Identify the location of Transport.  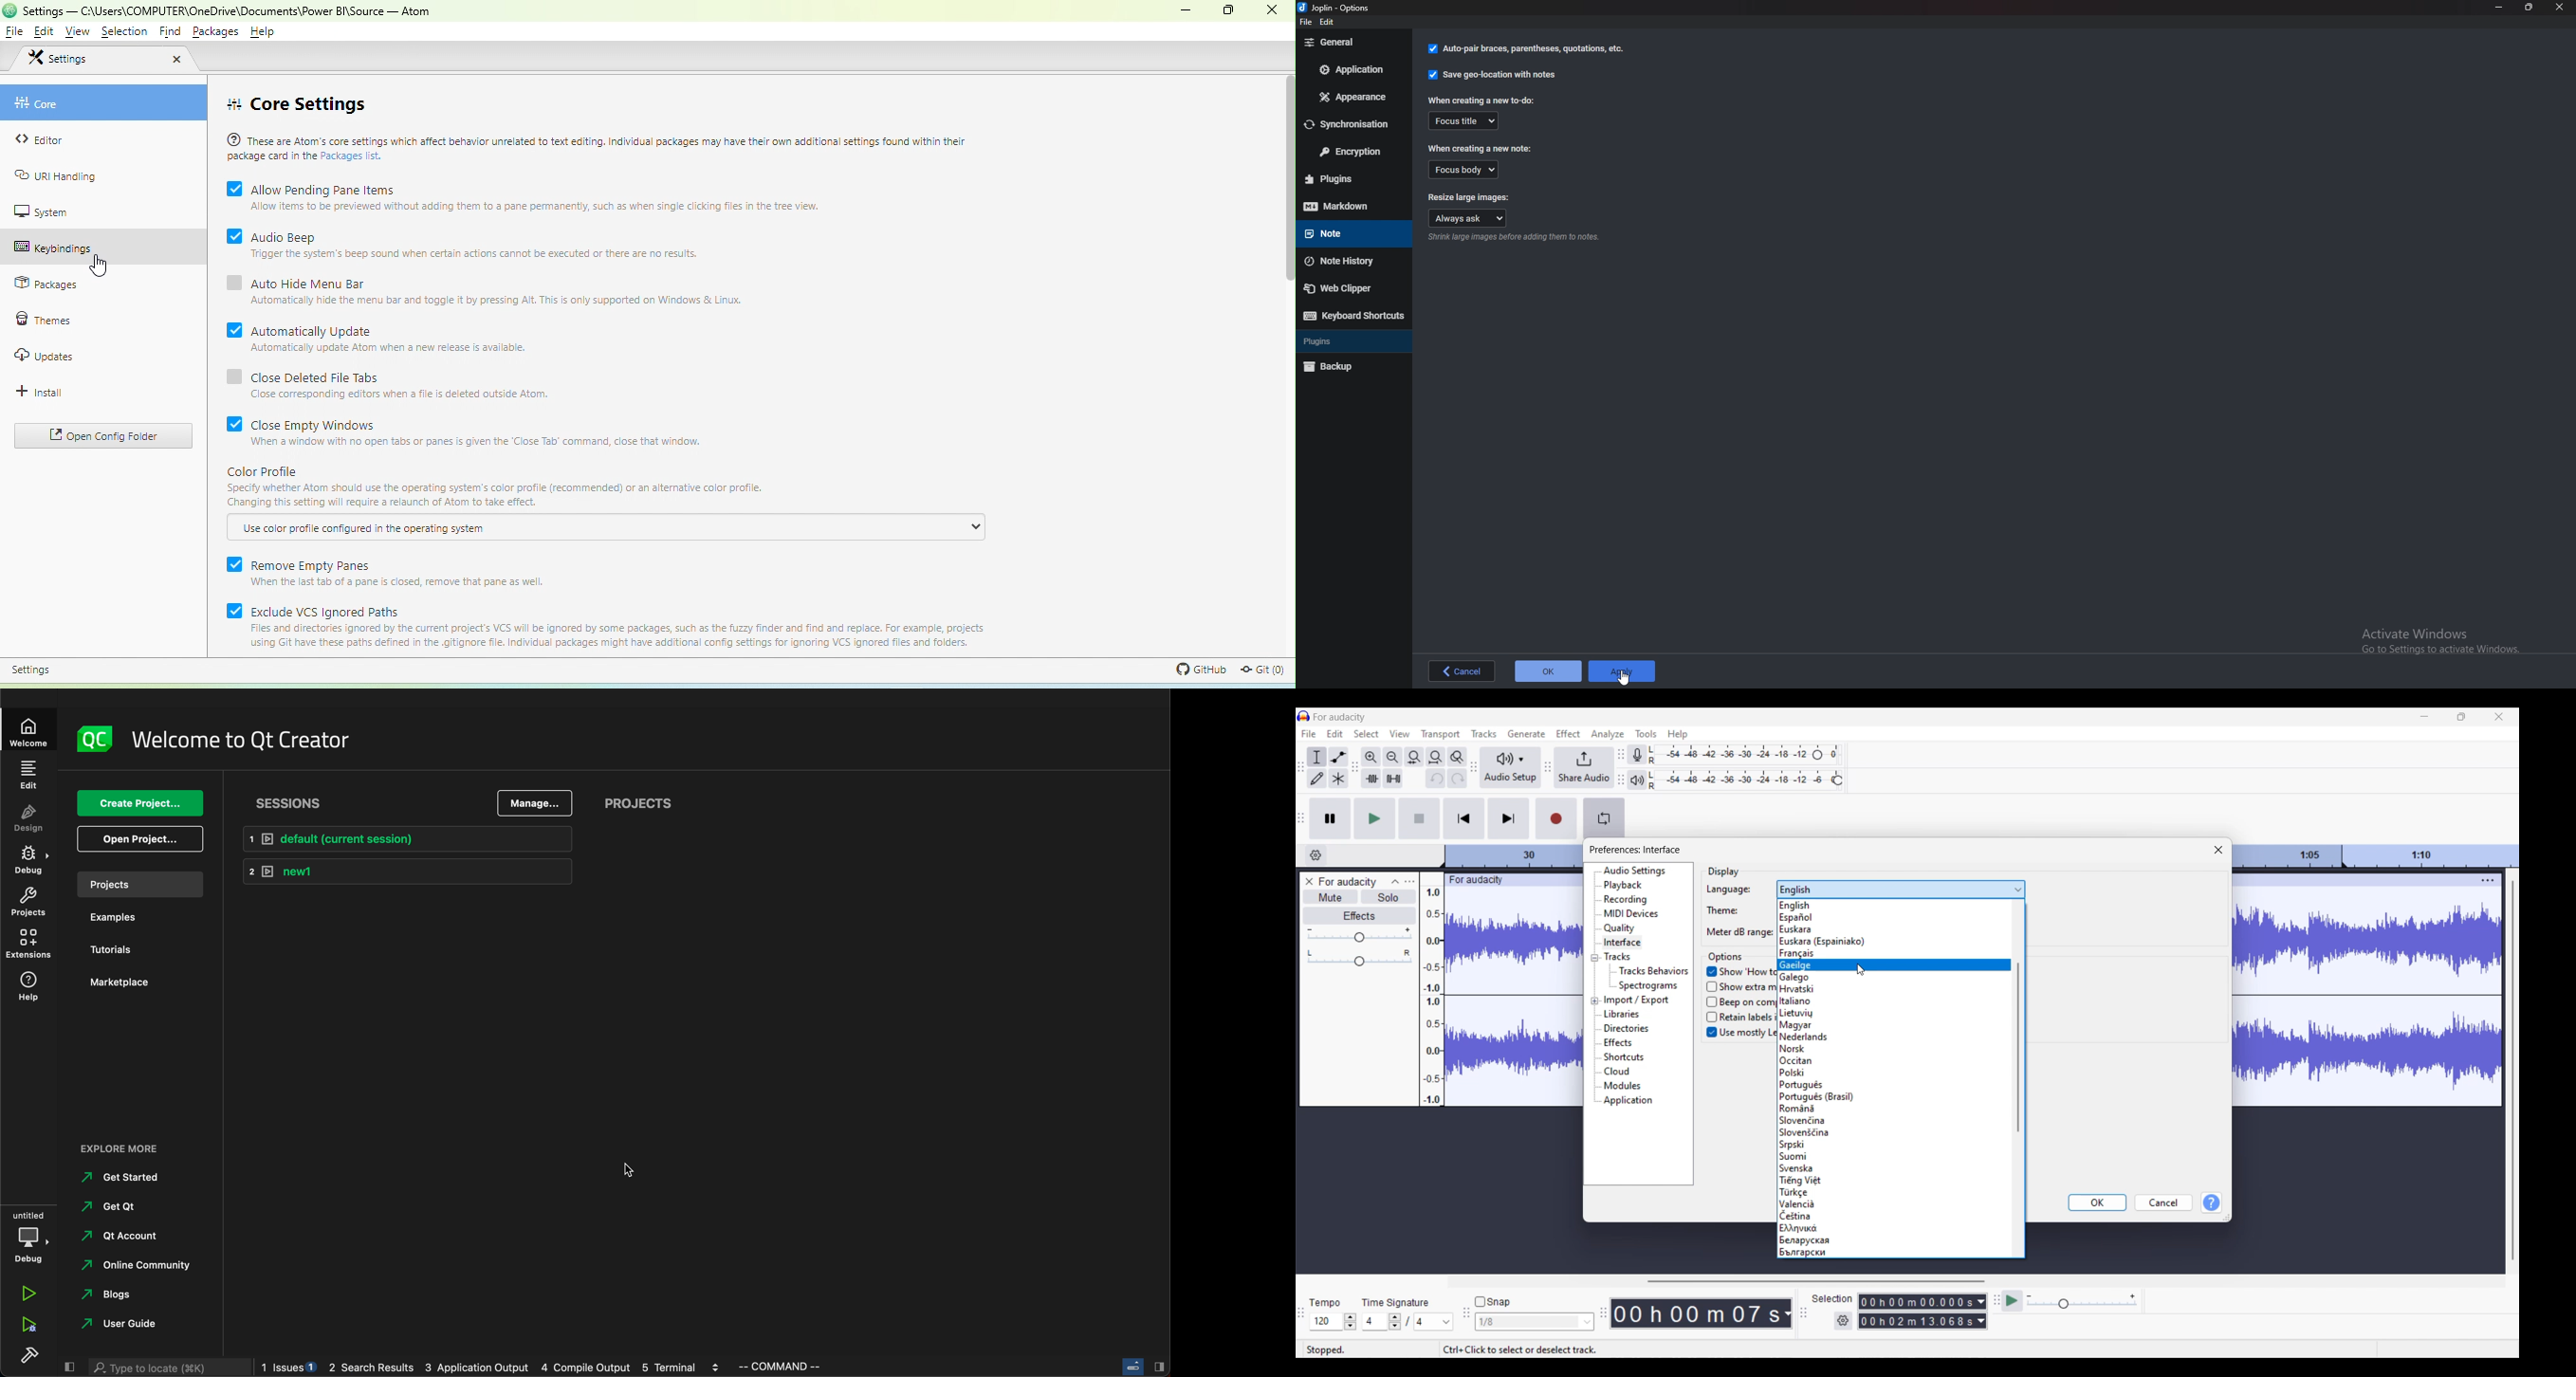
(1441, 734).